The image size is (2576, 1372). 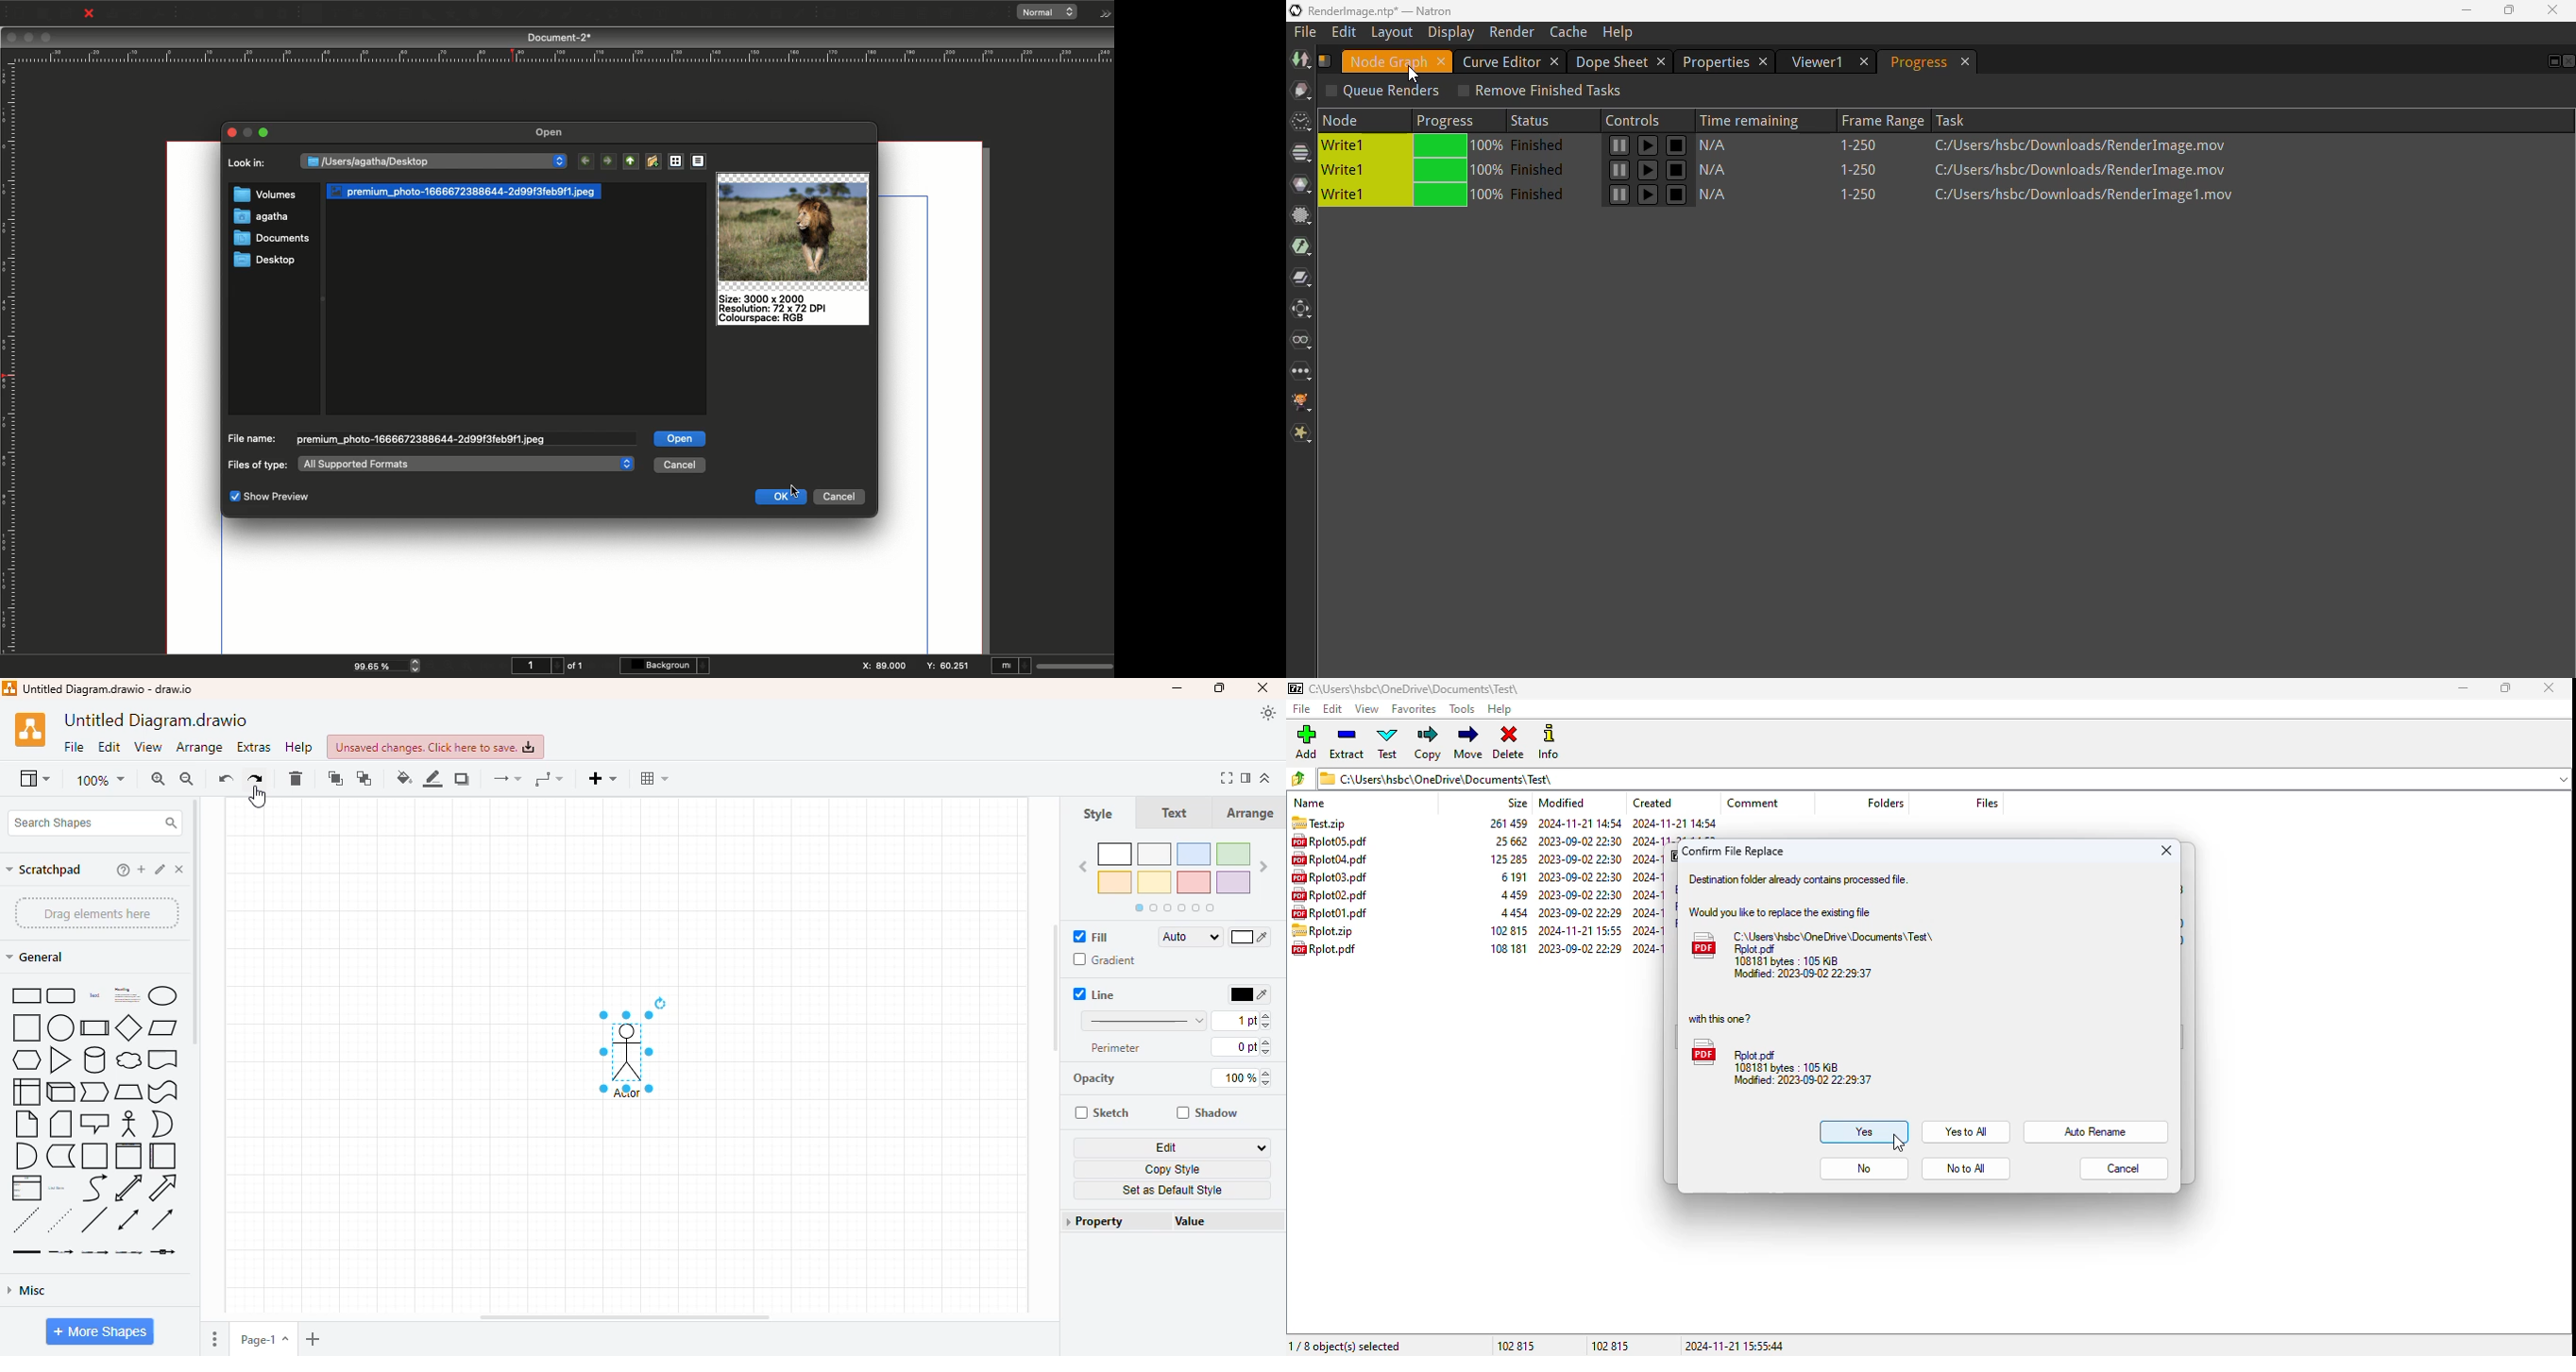 I want to click on arrange, so click(x=199, y=748).